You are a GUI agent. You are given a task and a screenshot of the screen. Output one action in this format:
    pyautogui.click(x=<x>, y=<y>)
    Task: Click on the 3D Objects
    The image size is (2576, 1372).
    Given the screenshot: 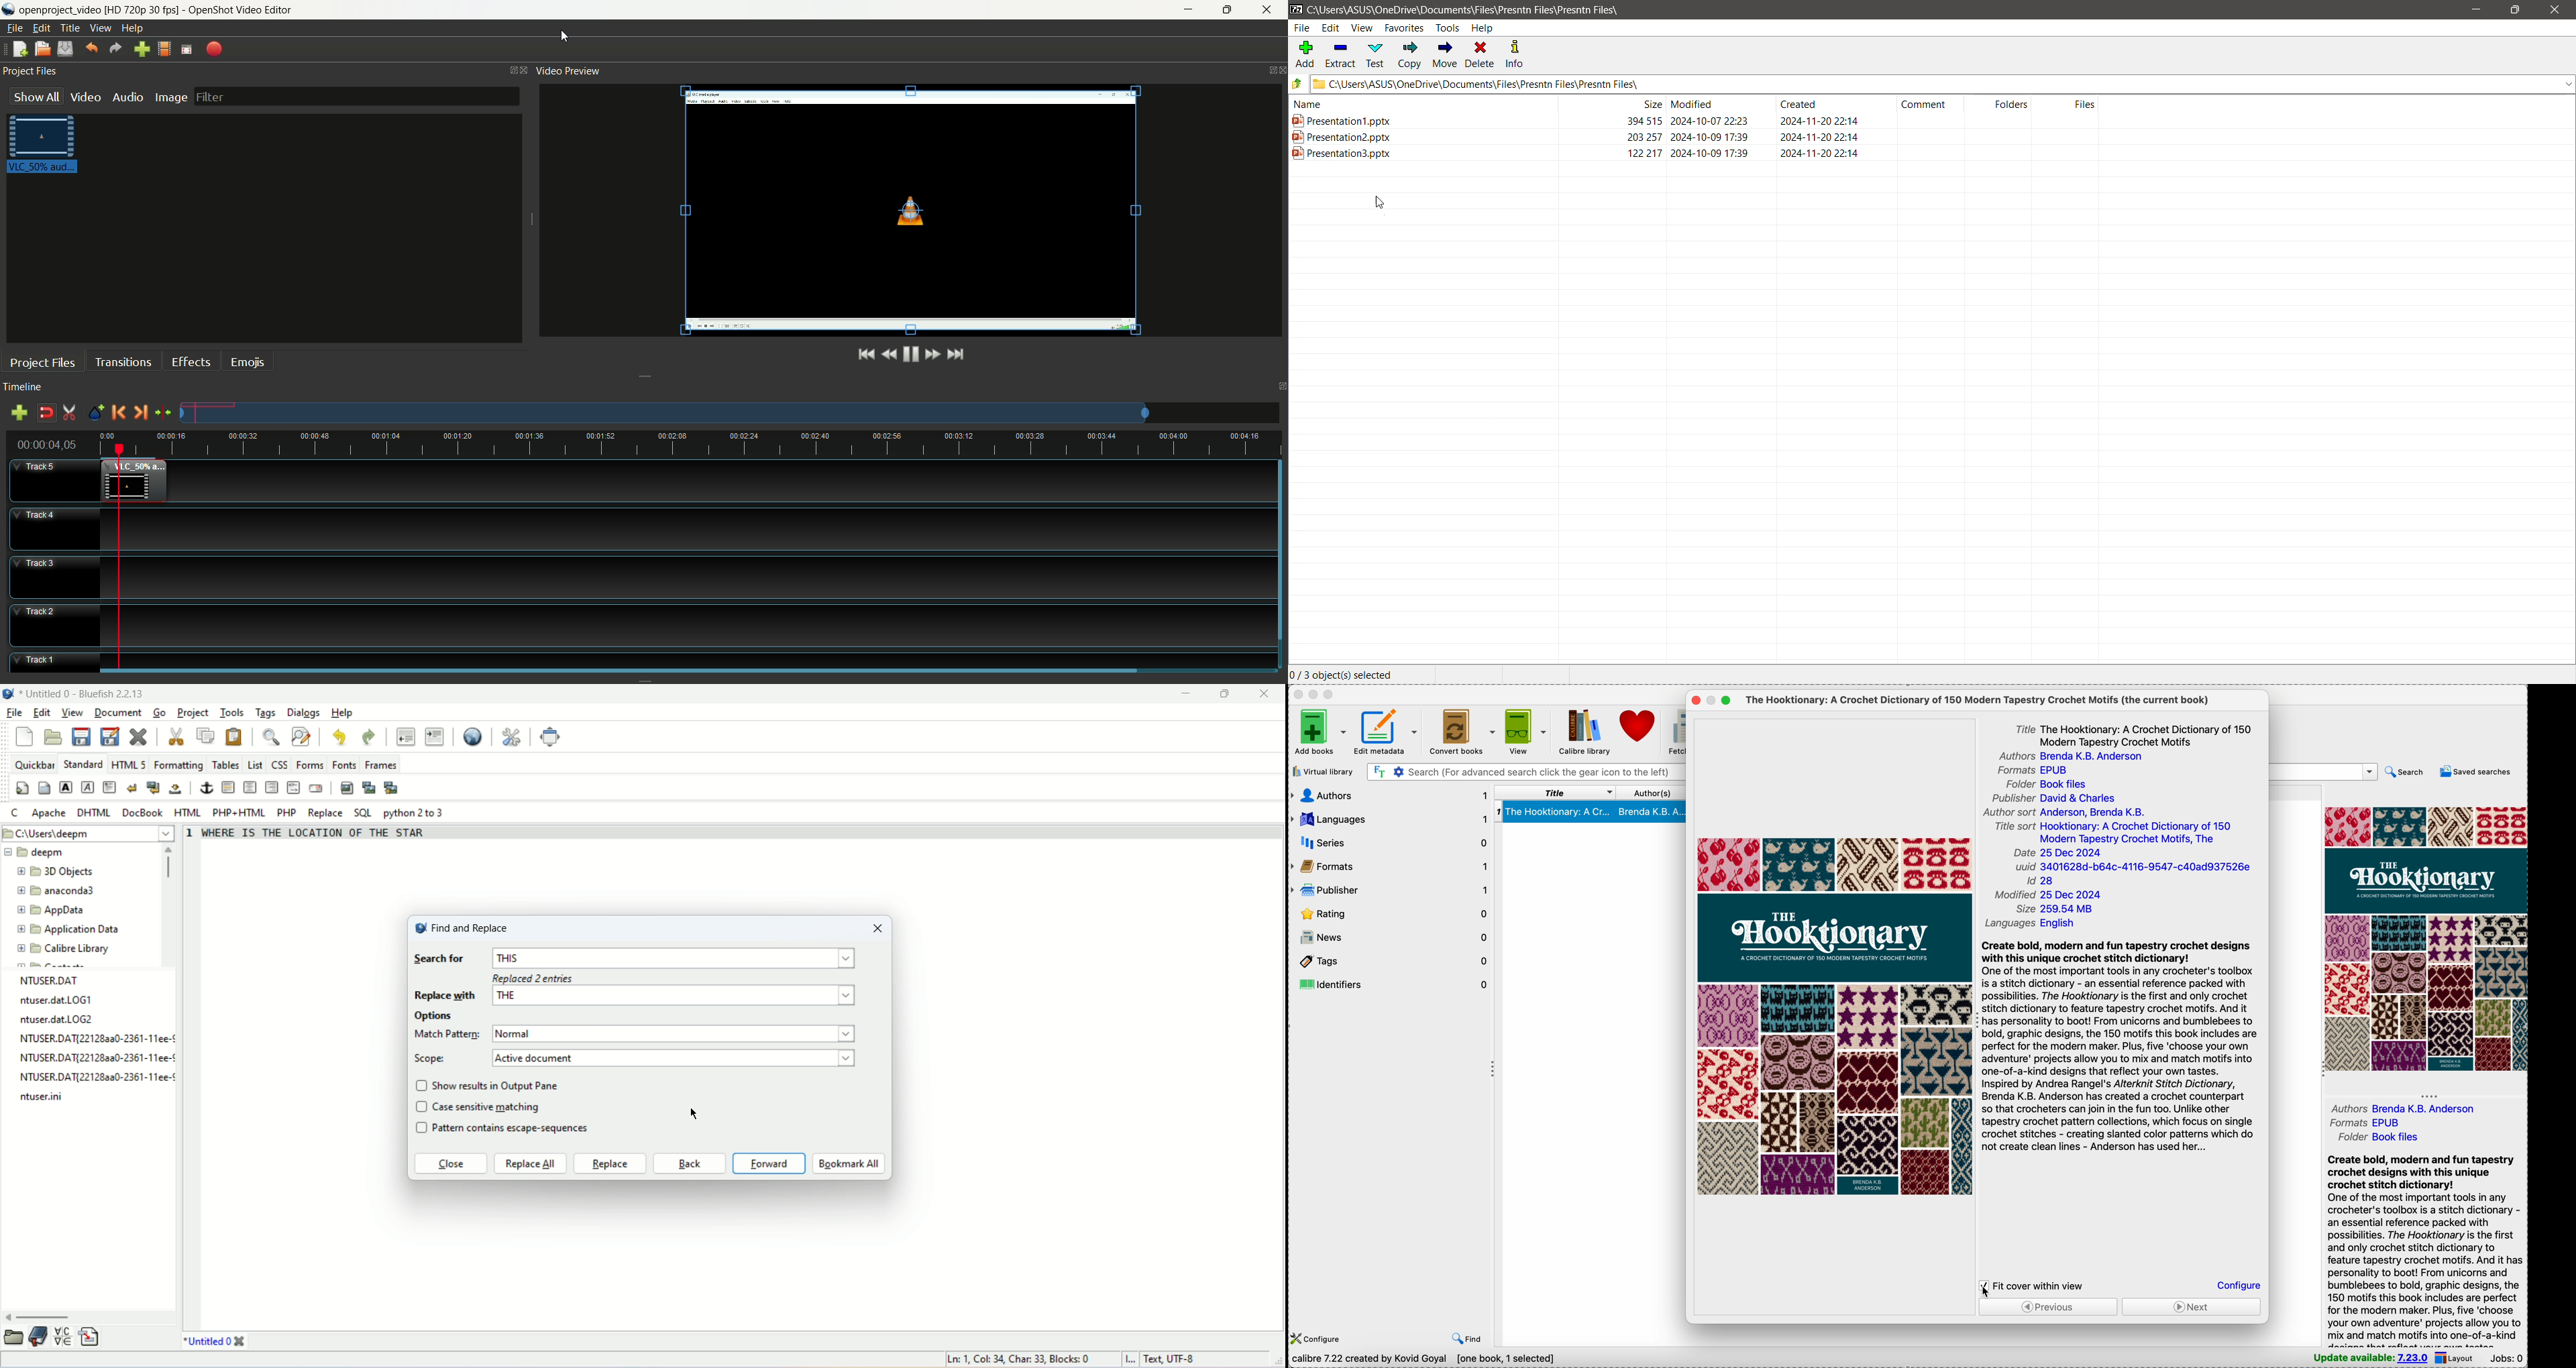 What is the action you would take?
    pyautogui.click(x=57, y=873)
    